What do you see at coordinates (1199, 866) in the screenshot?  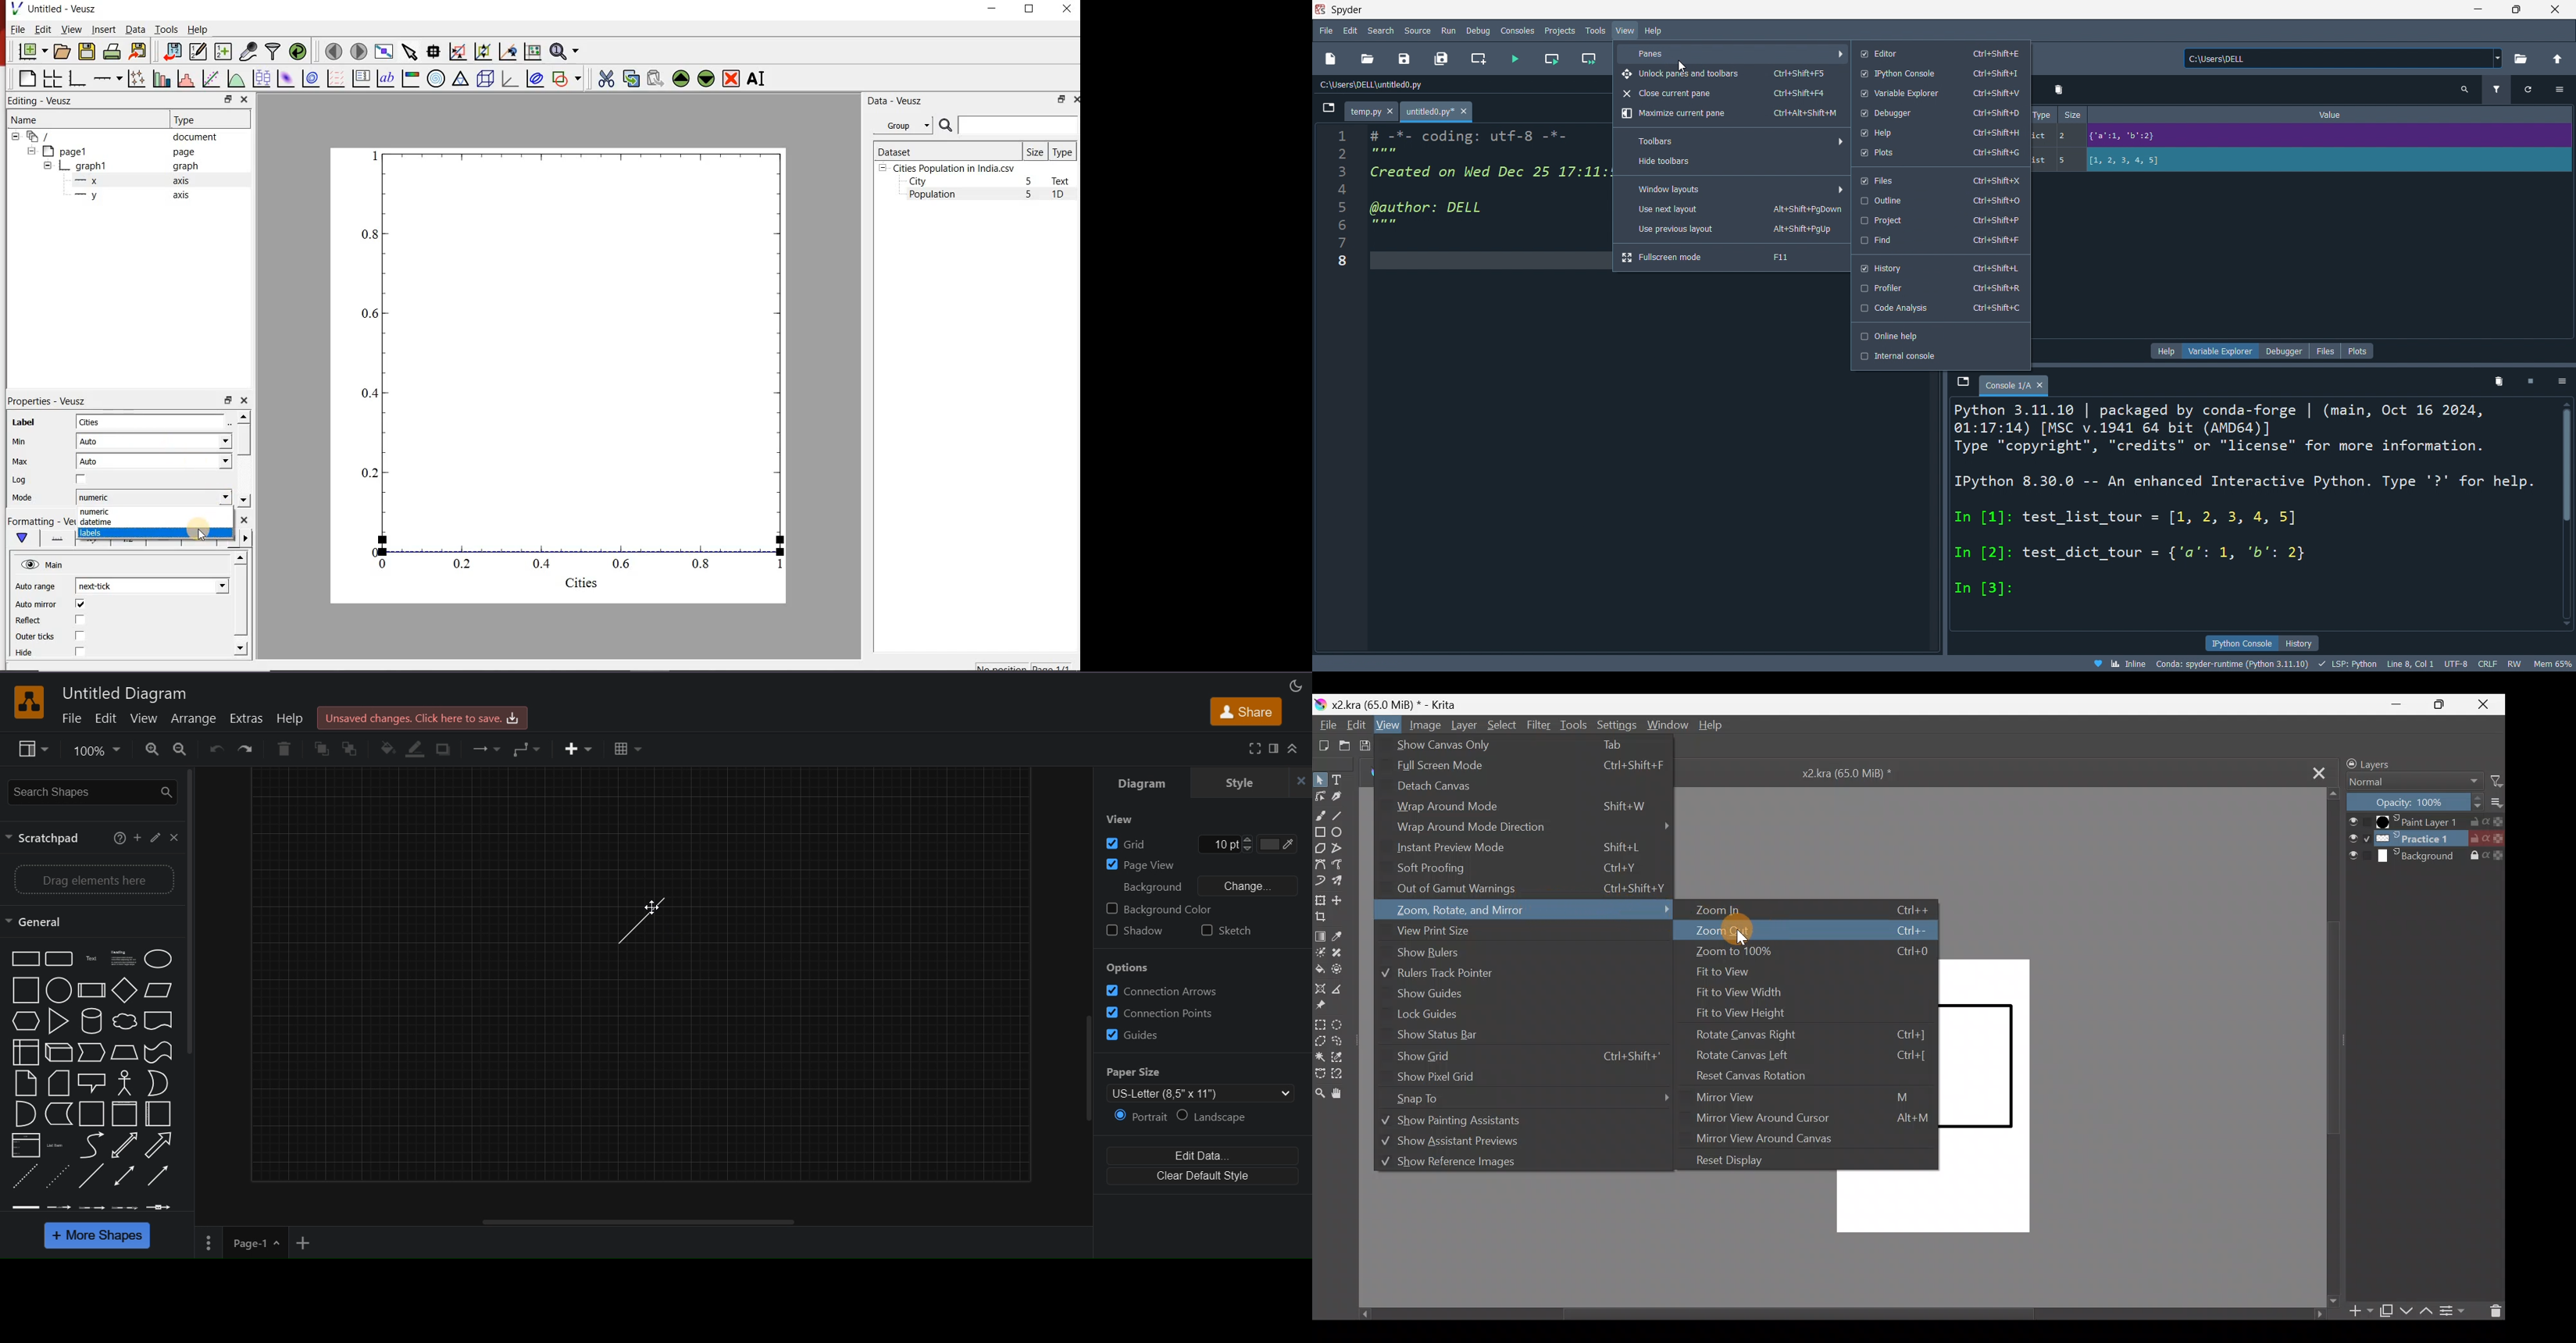 I see `page view` at bounding box center [1199, 866].